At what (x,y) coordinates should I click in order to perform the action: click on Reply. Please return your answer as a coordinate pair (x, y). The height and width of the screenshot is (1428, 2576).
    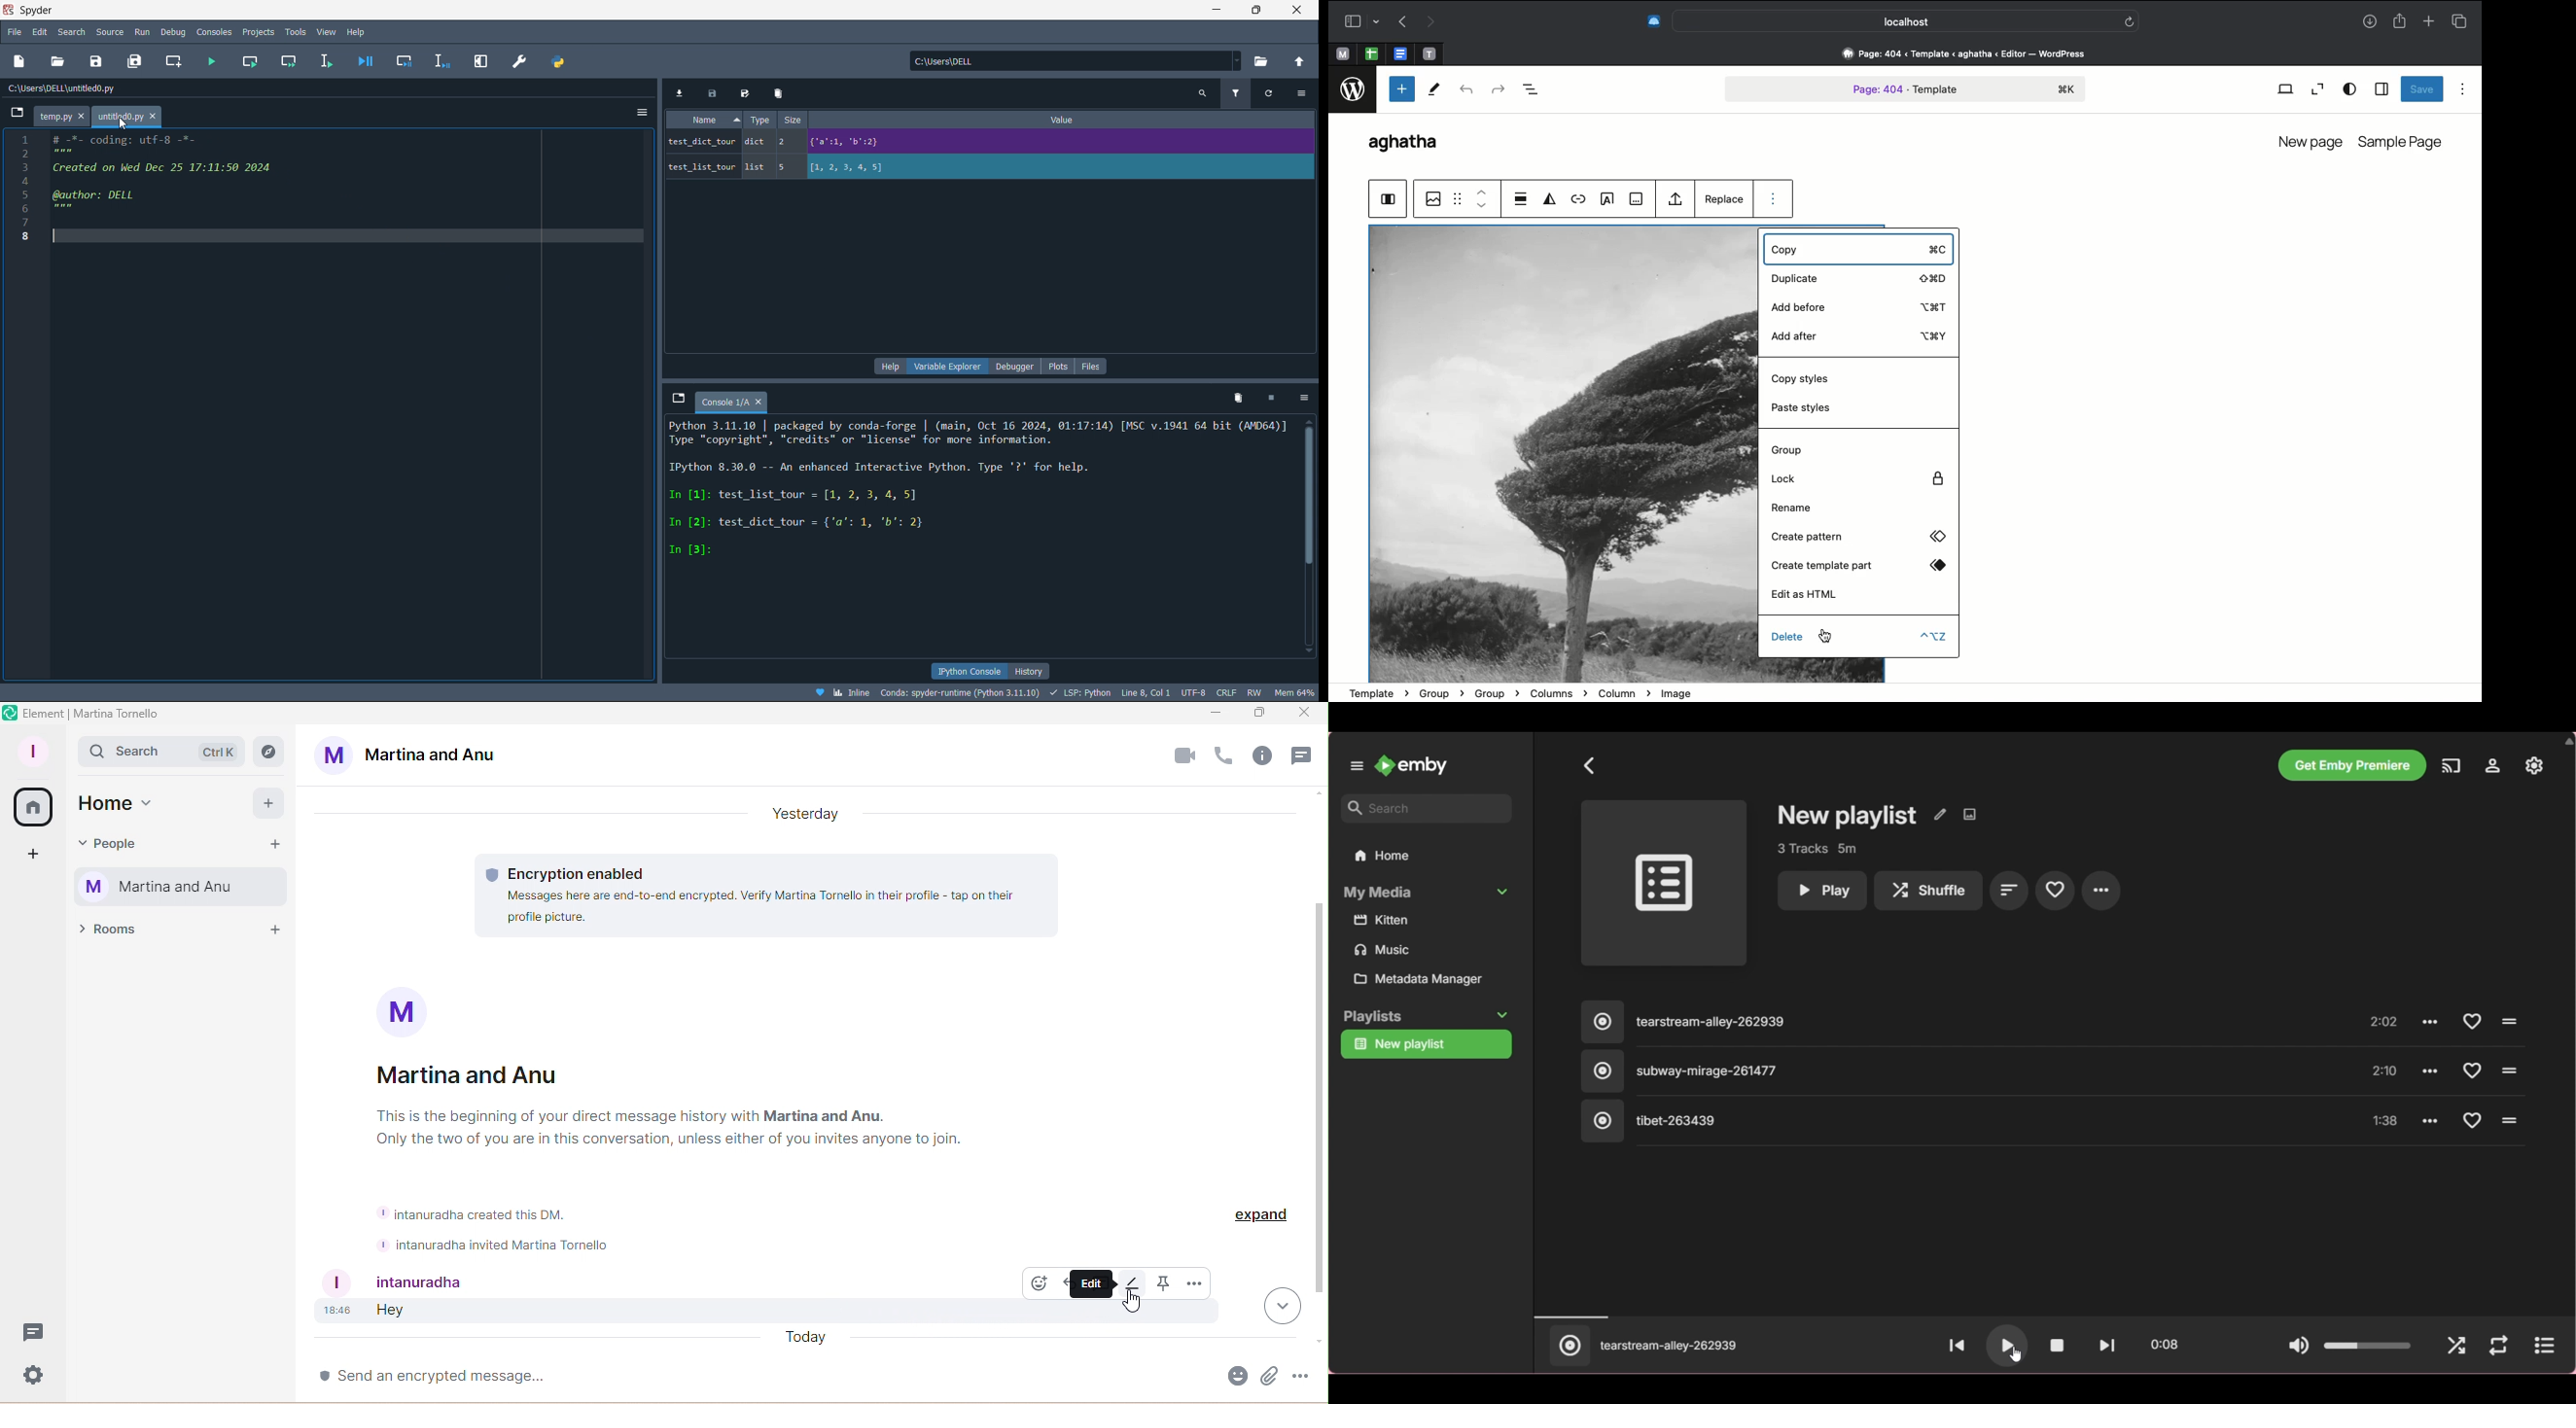
    Looking at the image, I should click on (1063, 1283).